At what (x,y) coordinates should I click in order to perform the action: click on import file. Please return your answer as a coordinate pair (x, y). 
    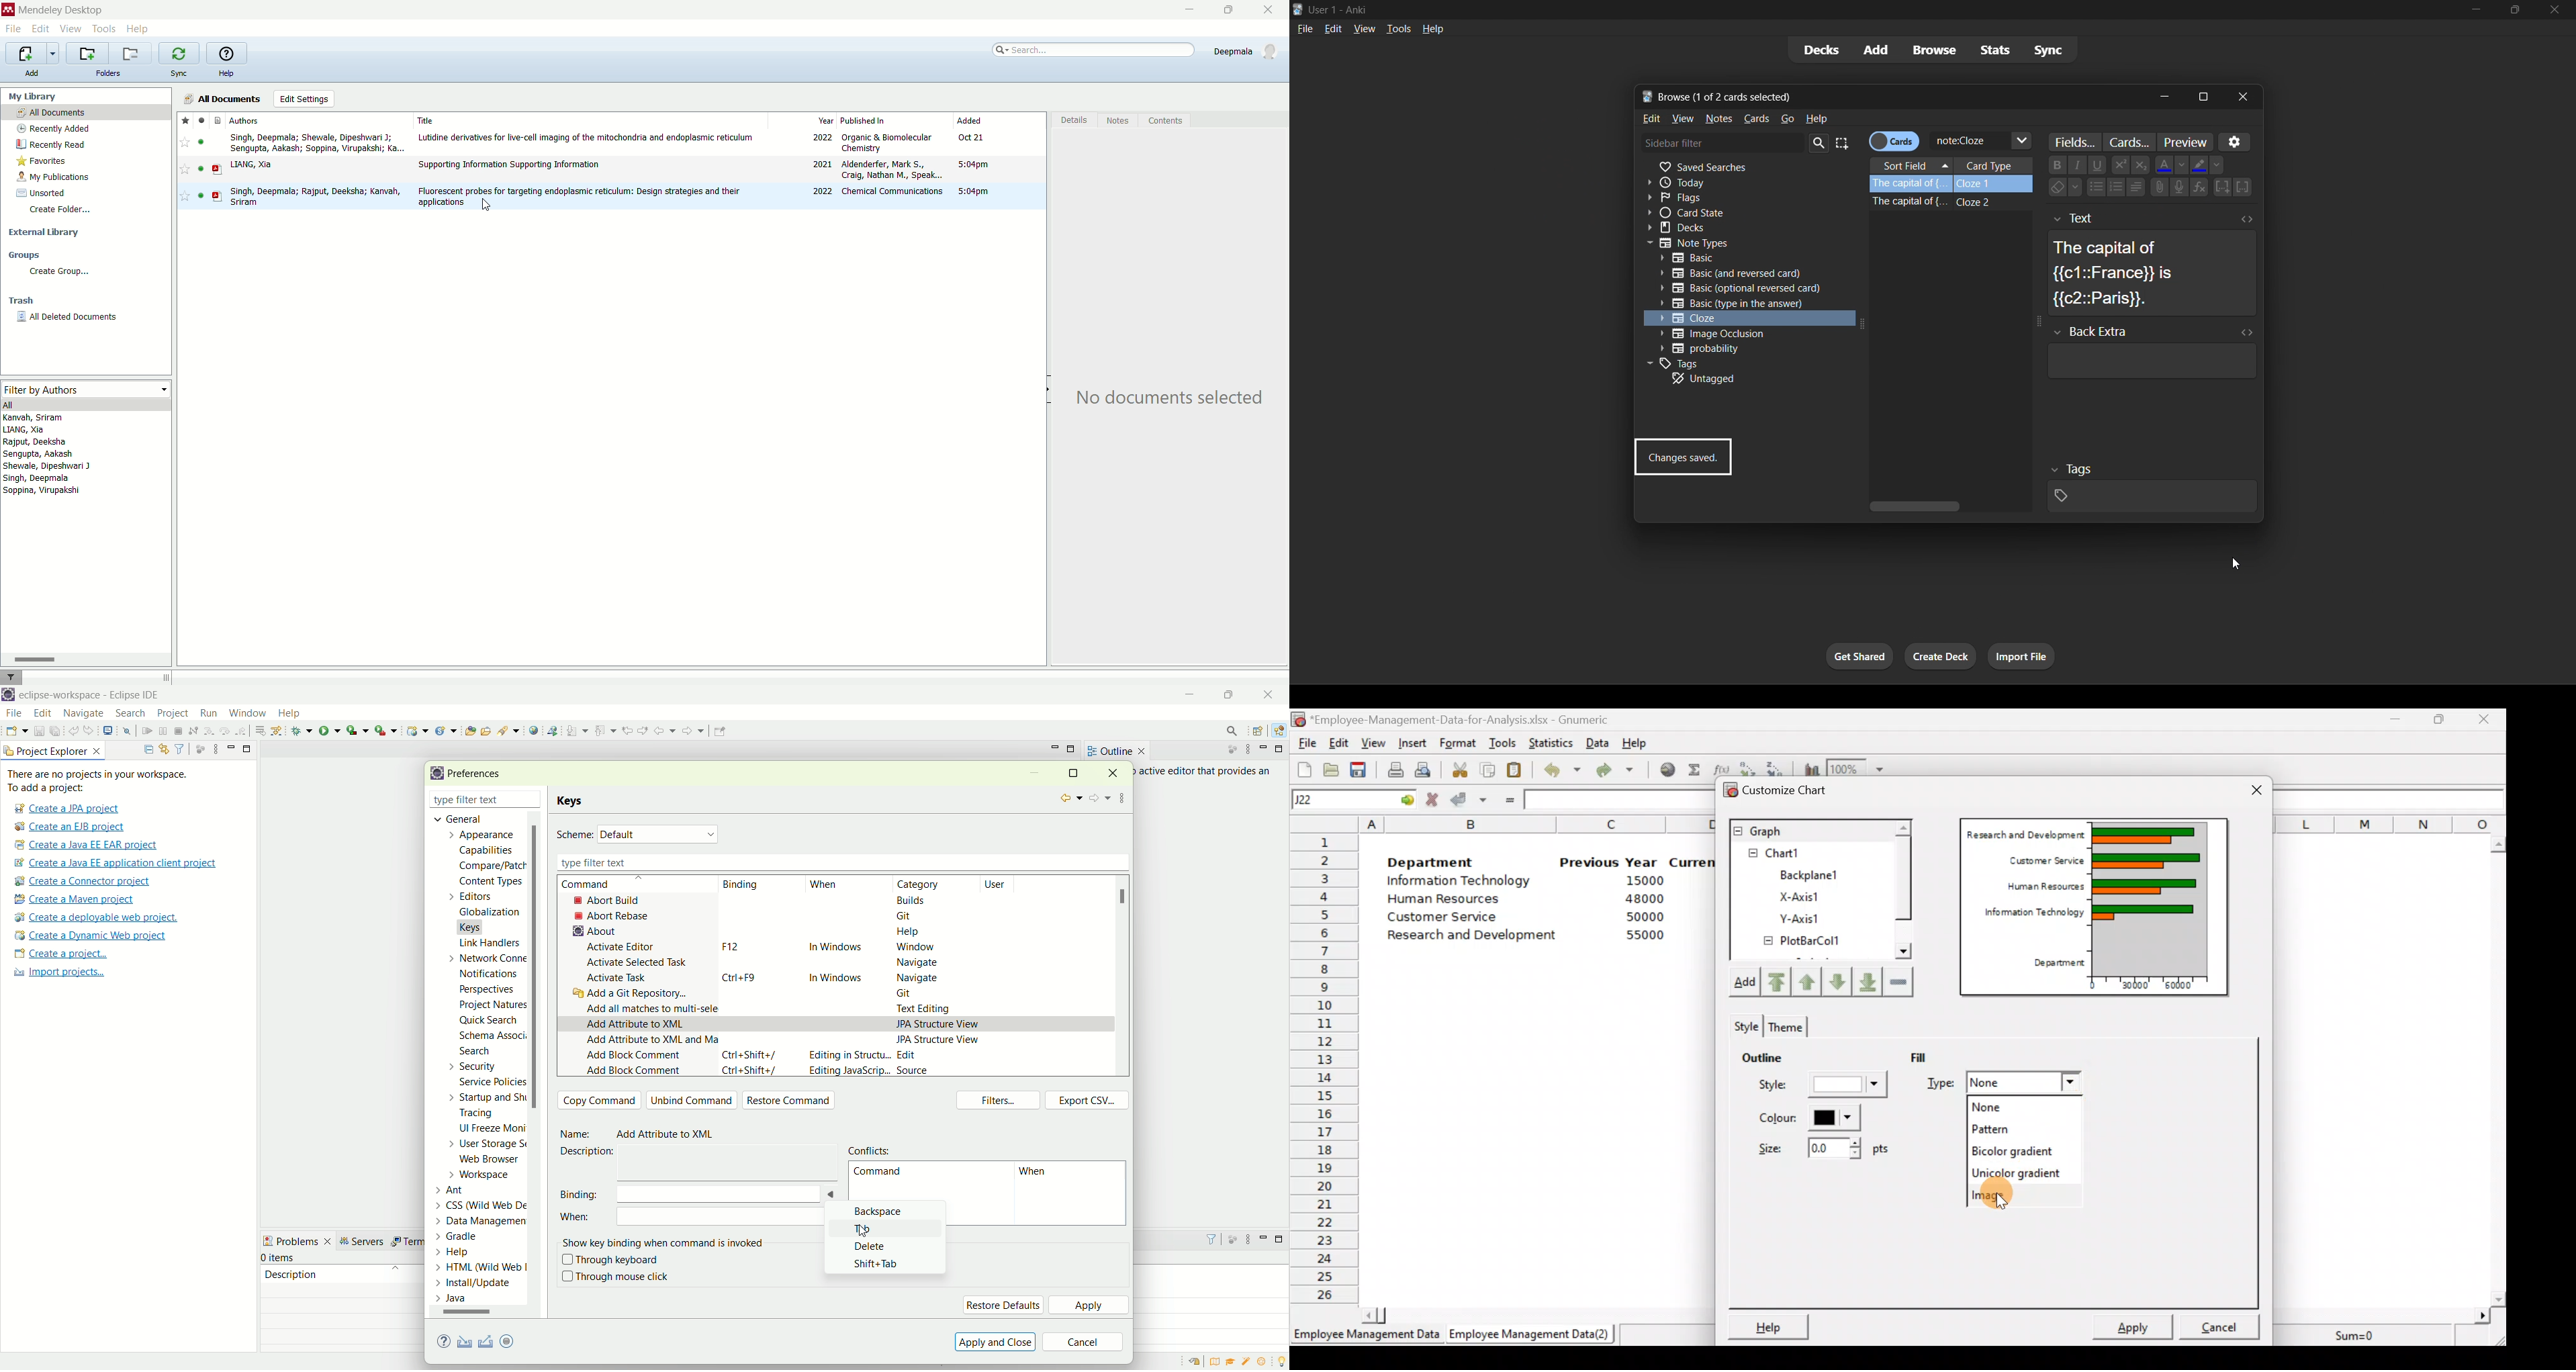
    Looking at the image, I should click on (2023, 653).